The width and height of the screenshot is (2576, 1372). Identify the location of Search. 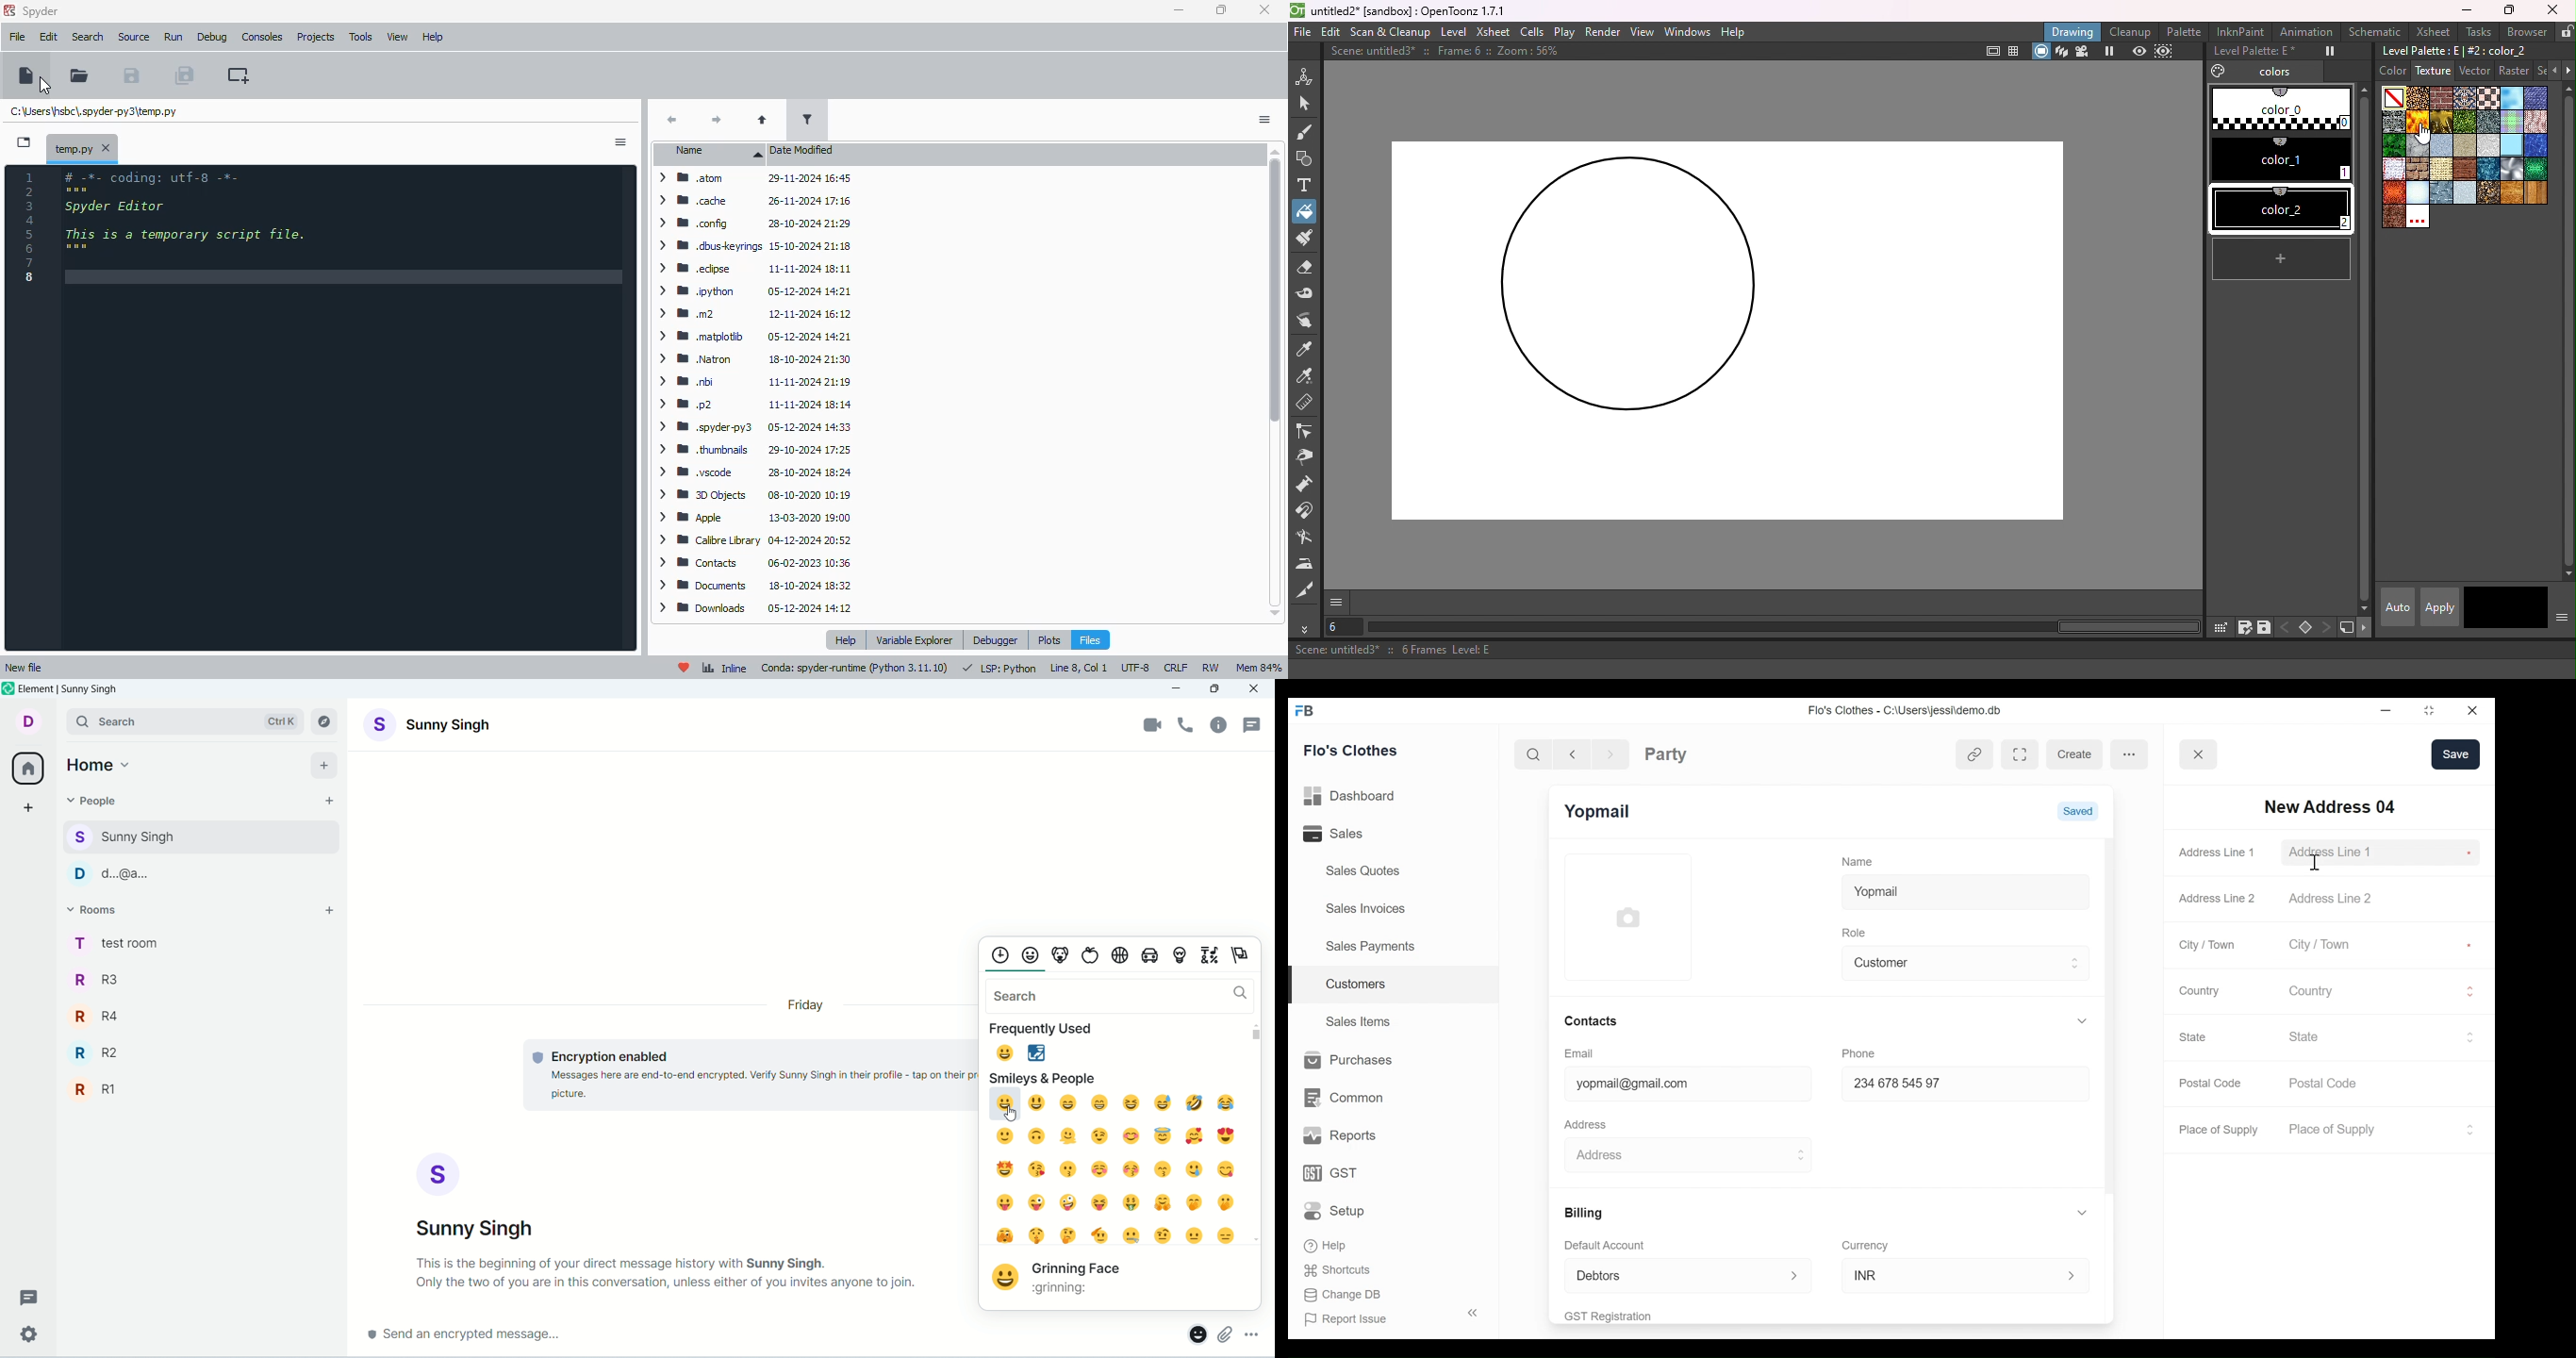
(1536, 754).